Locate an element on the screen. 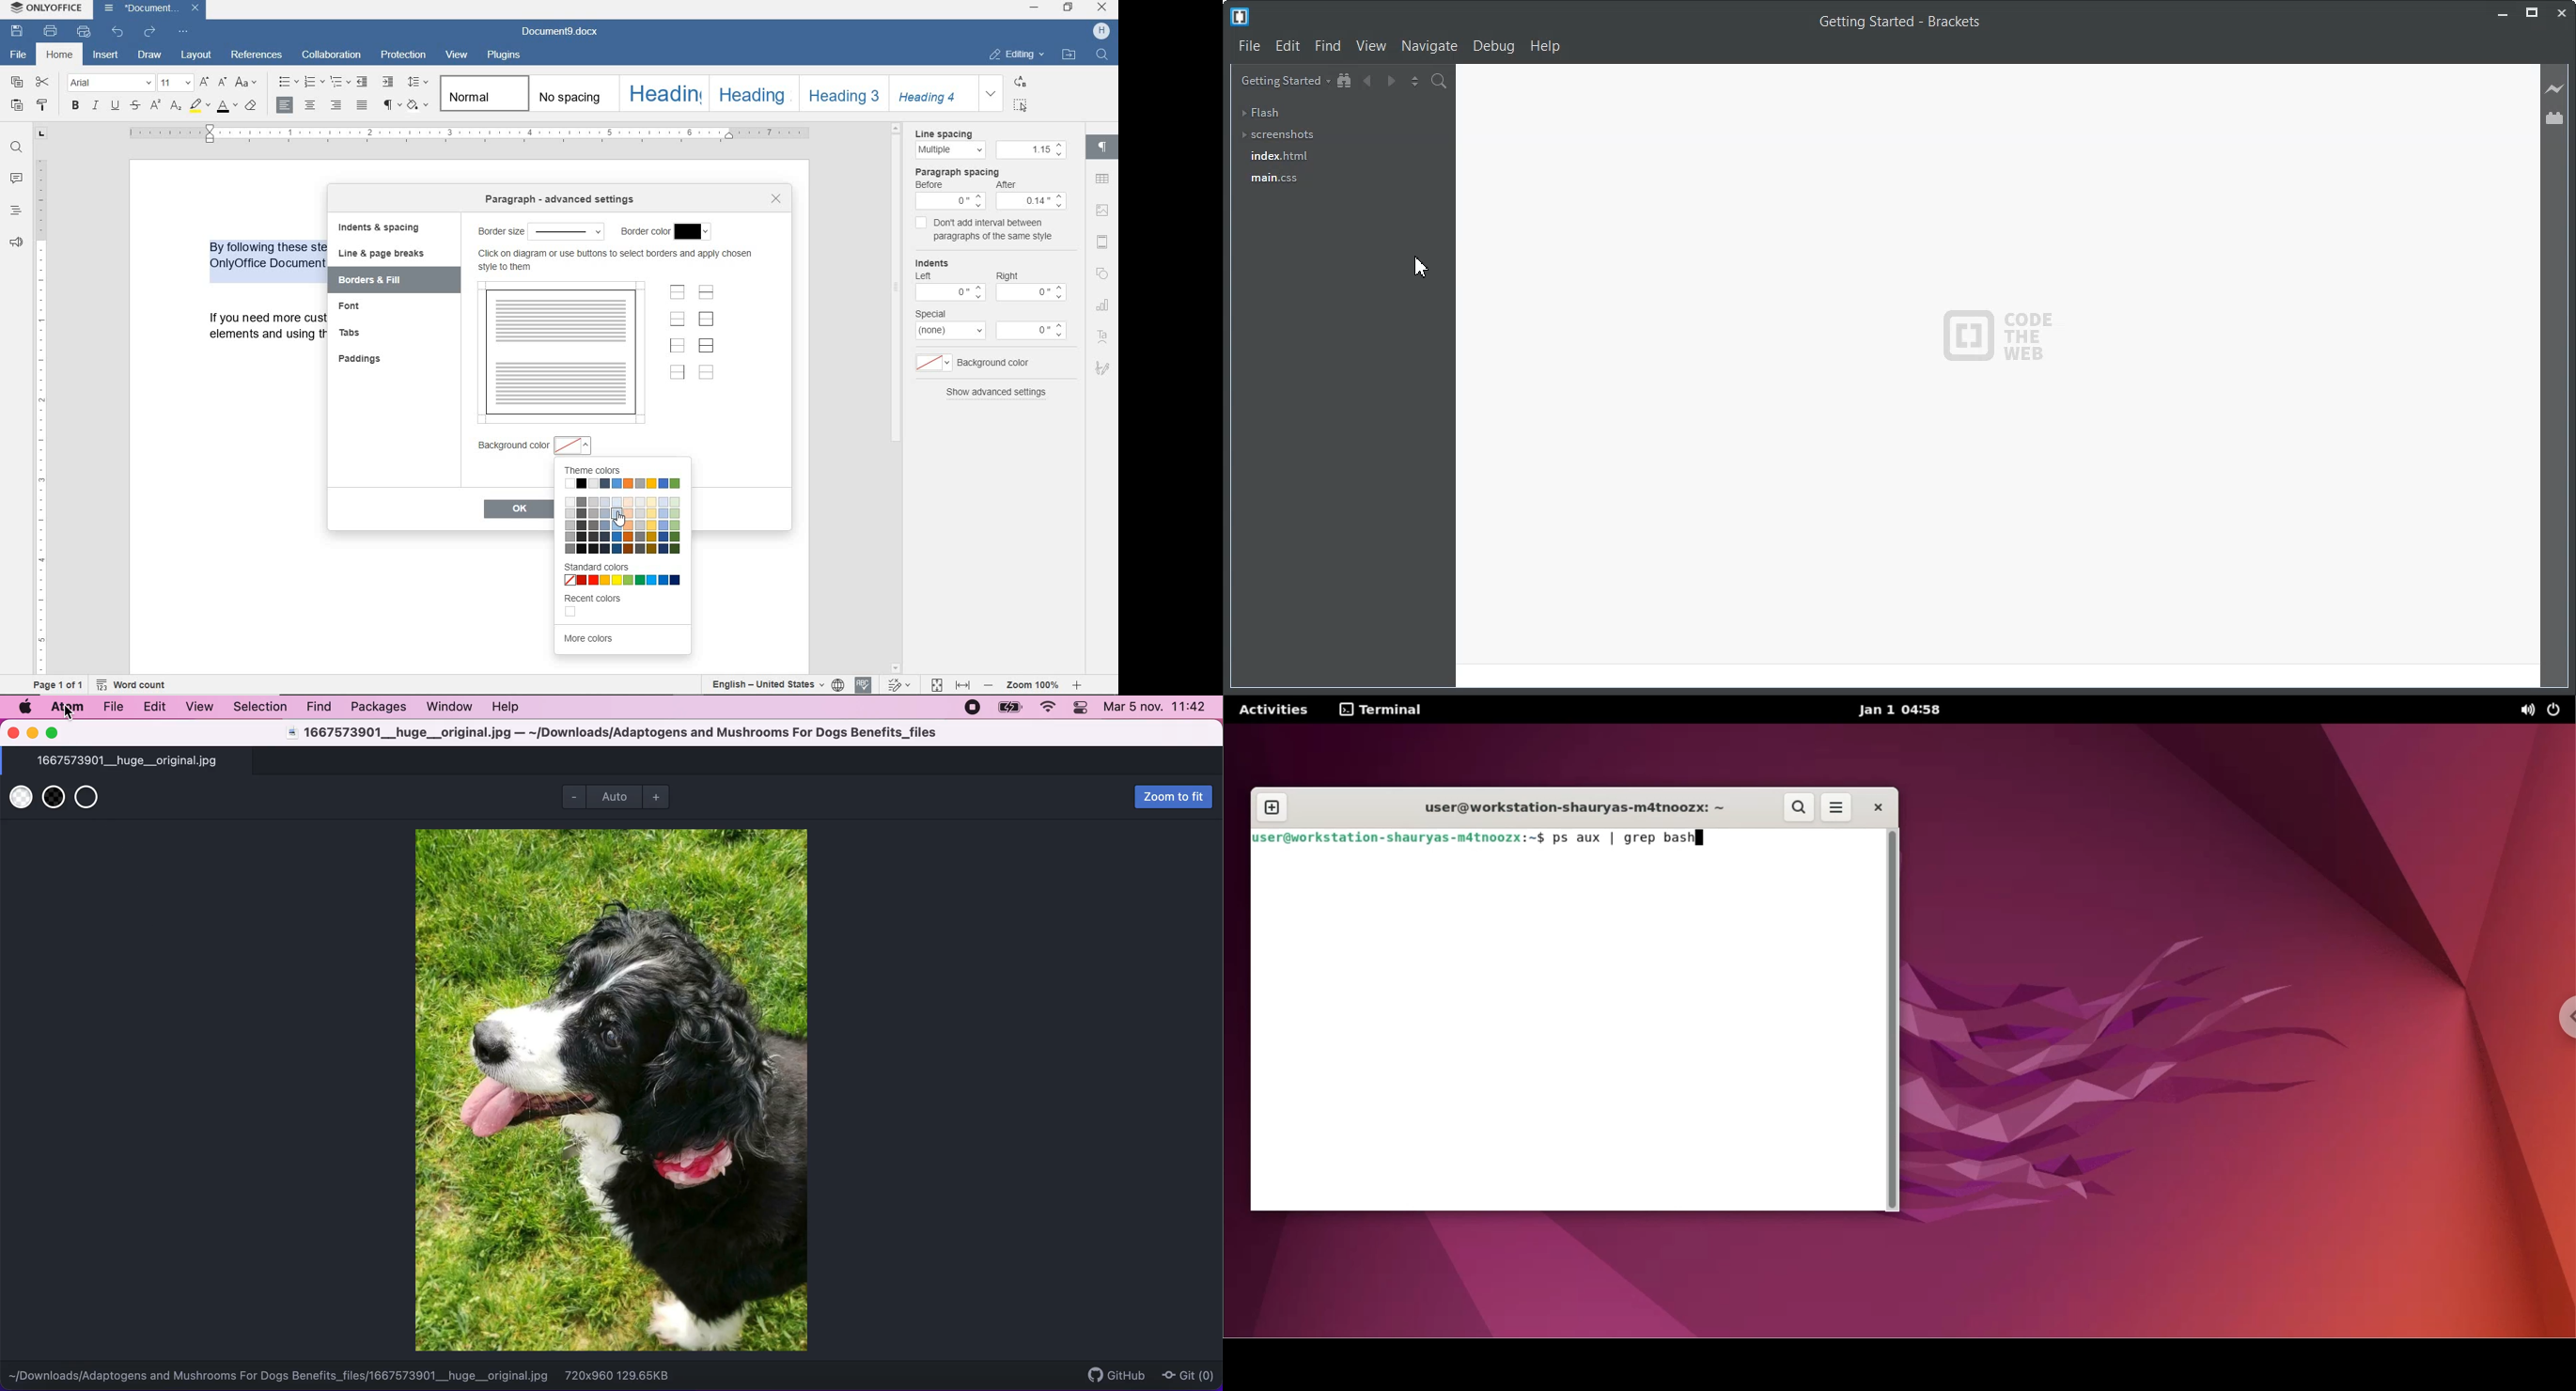 The image size is (2576, 1400). Debug is located at coordinates (1495, 47).